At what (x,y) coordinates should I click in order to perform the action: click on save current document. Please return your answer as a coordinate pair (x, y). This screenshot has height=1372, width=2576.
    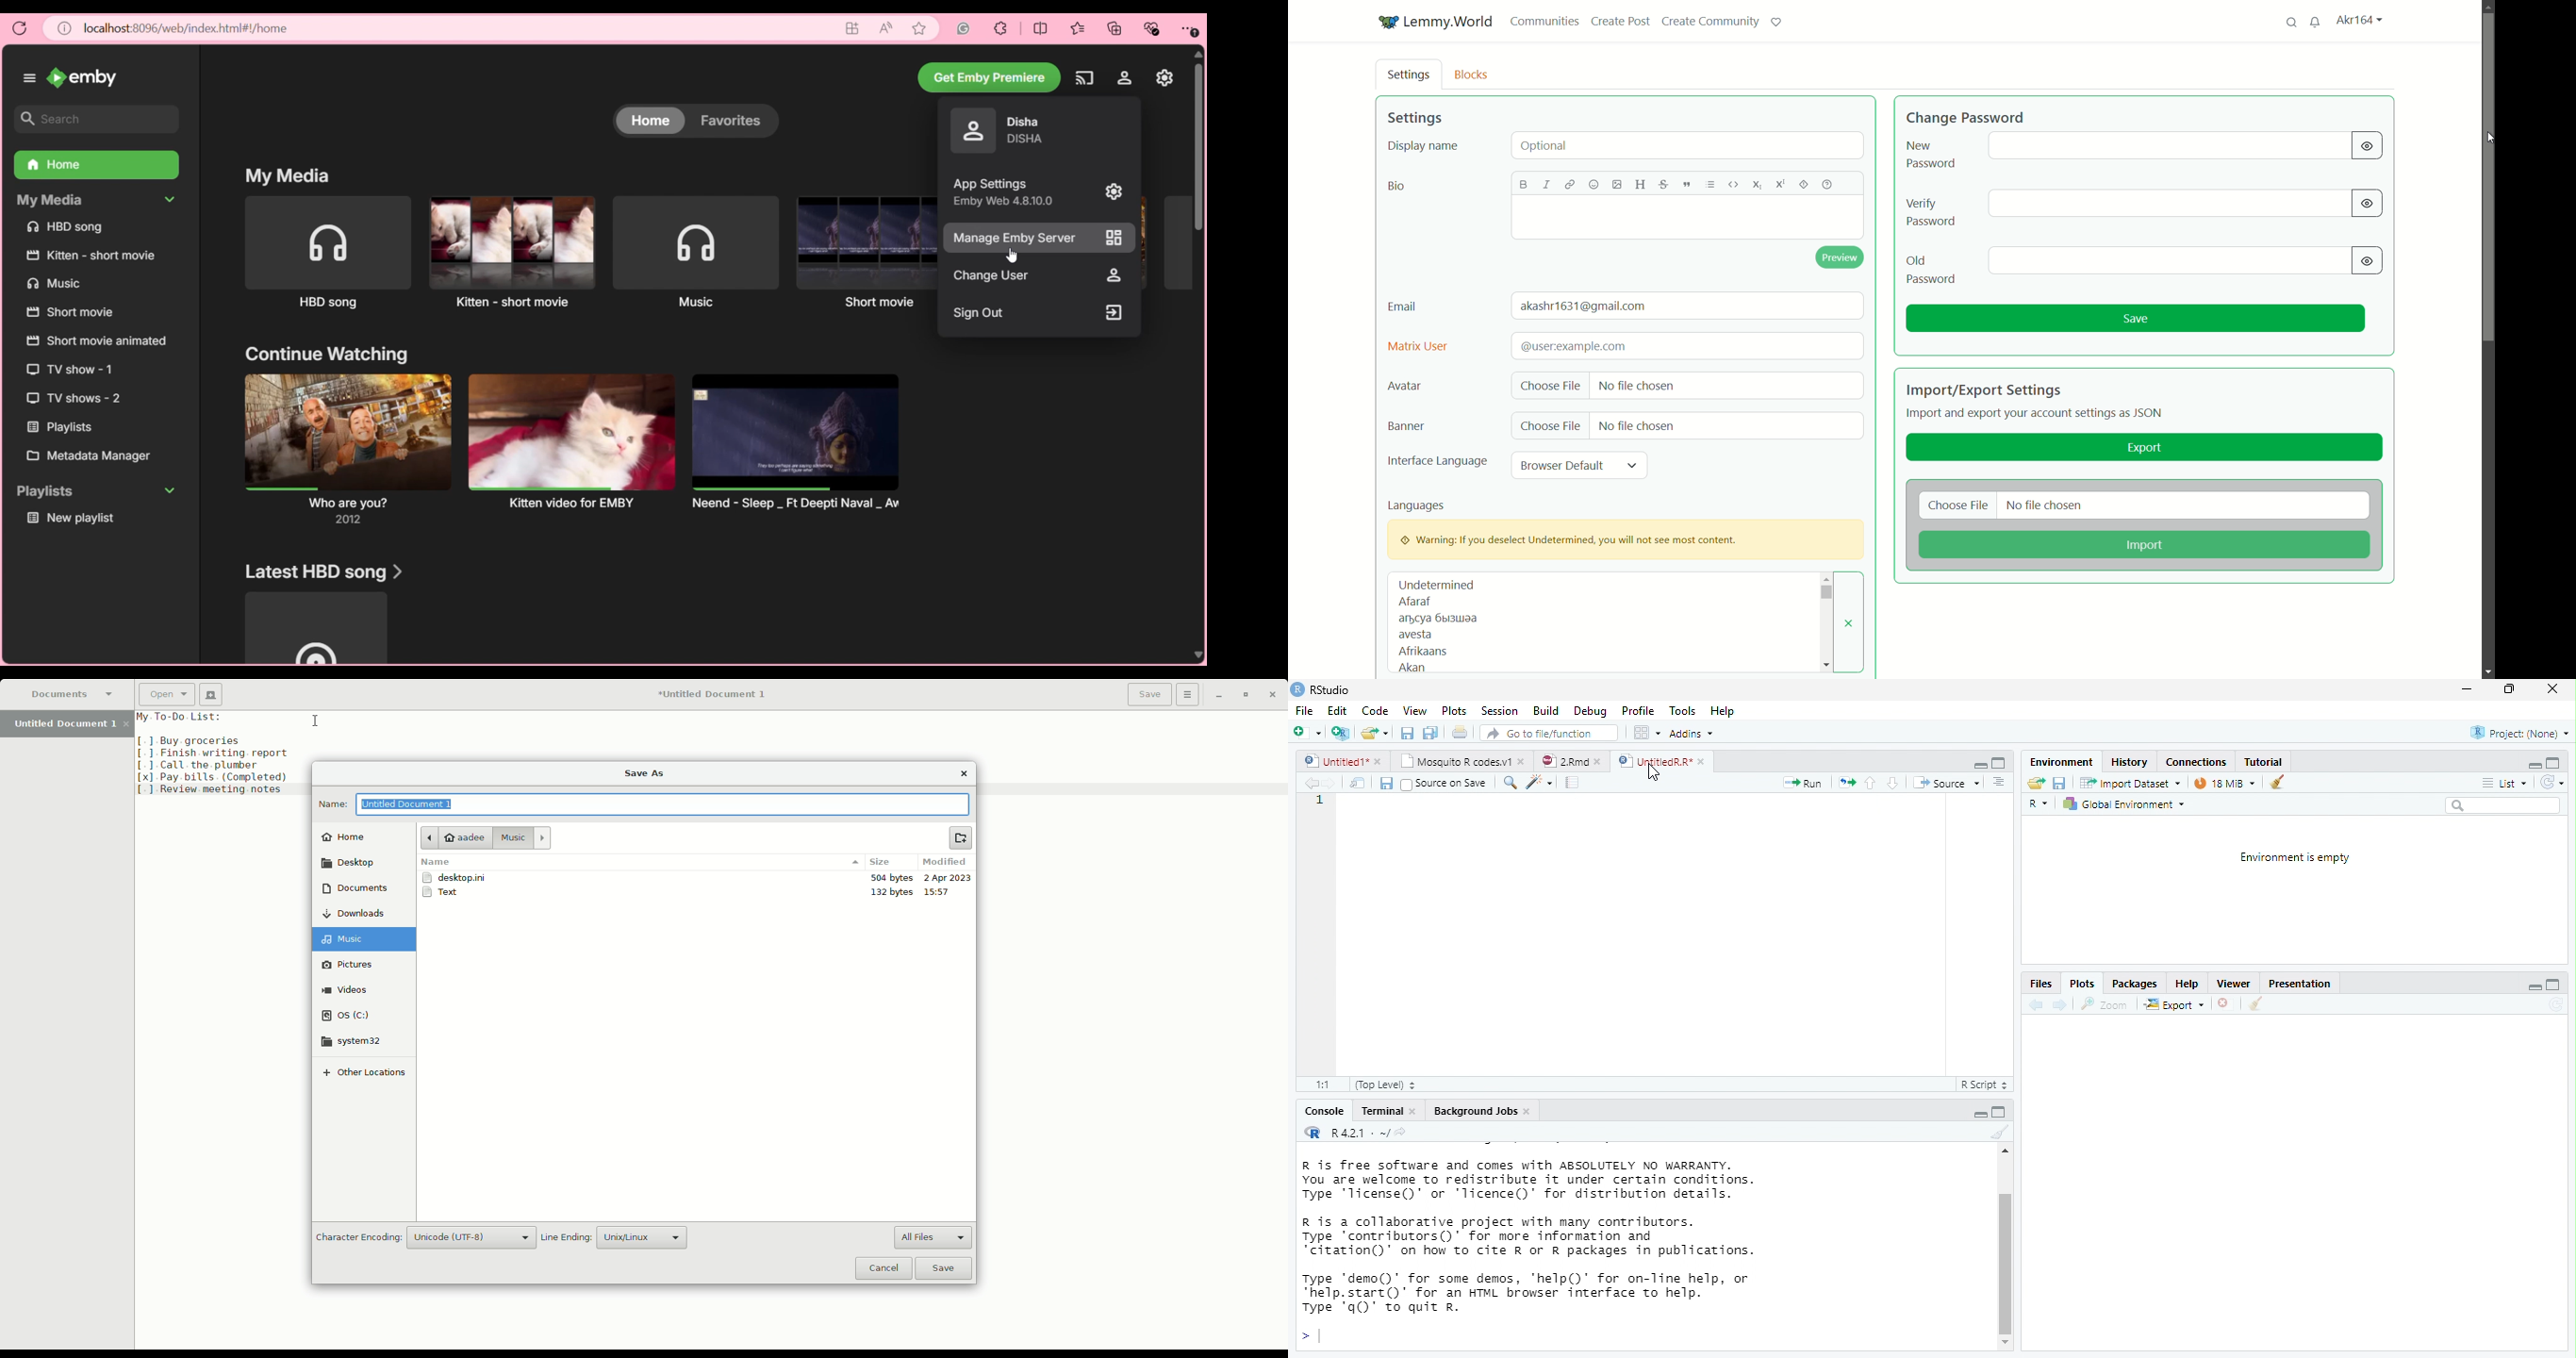
    Looking at the image, I should click on (2060, 784).